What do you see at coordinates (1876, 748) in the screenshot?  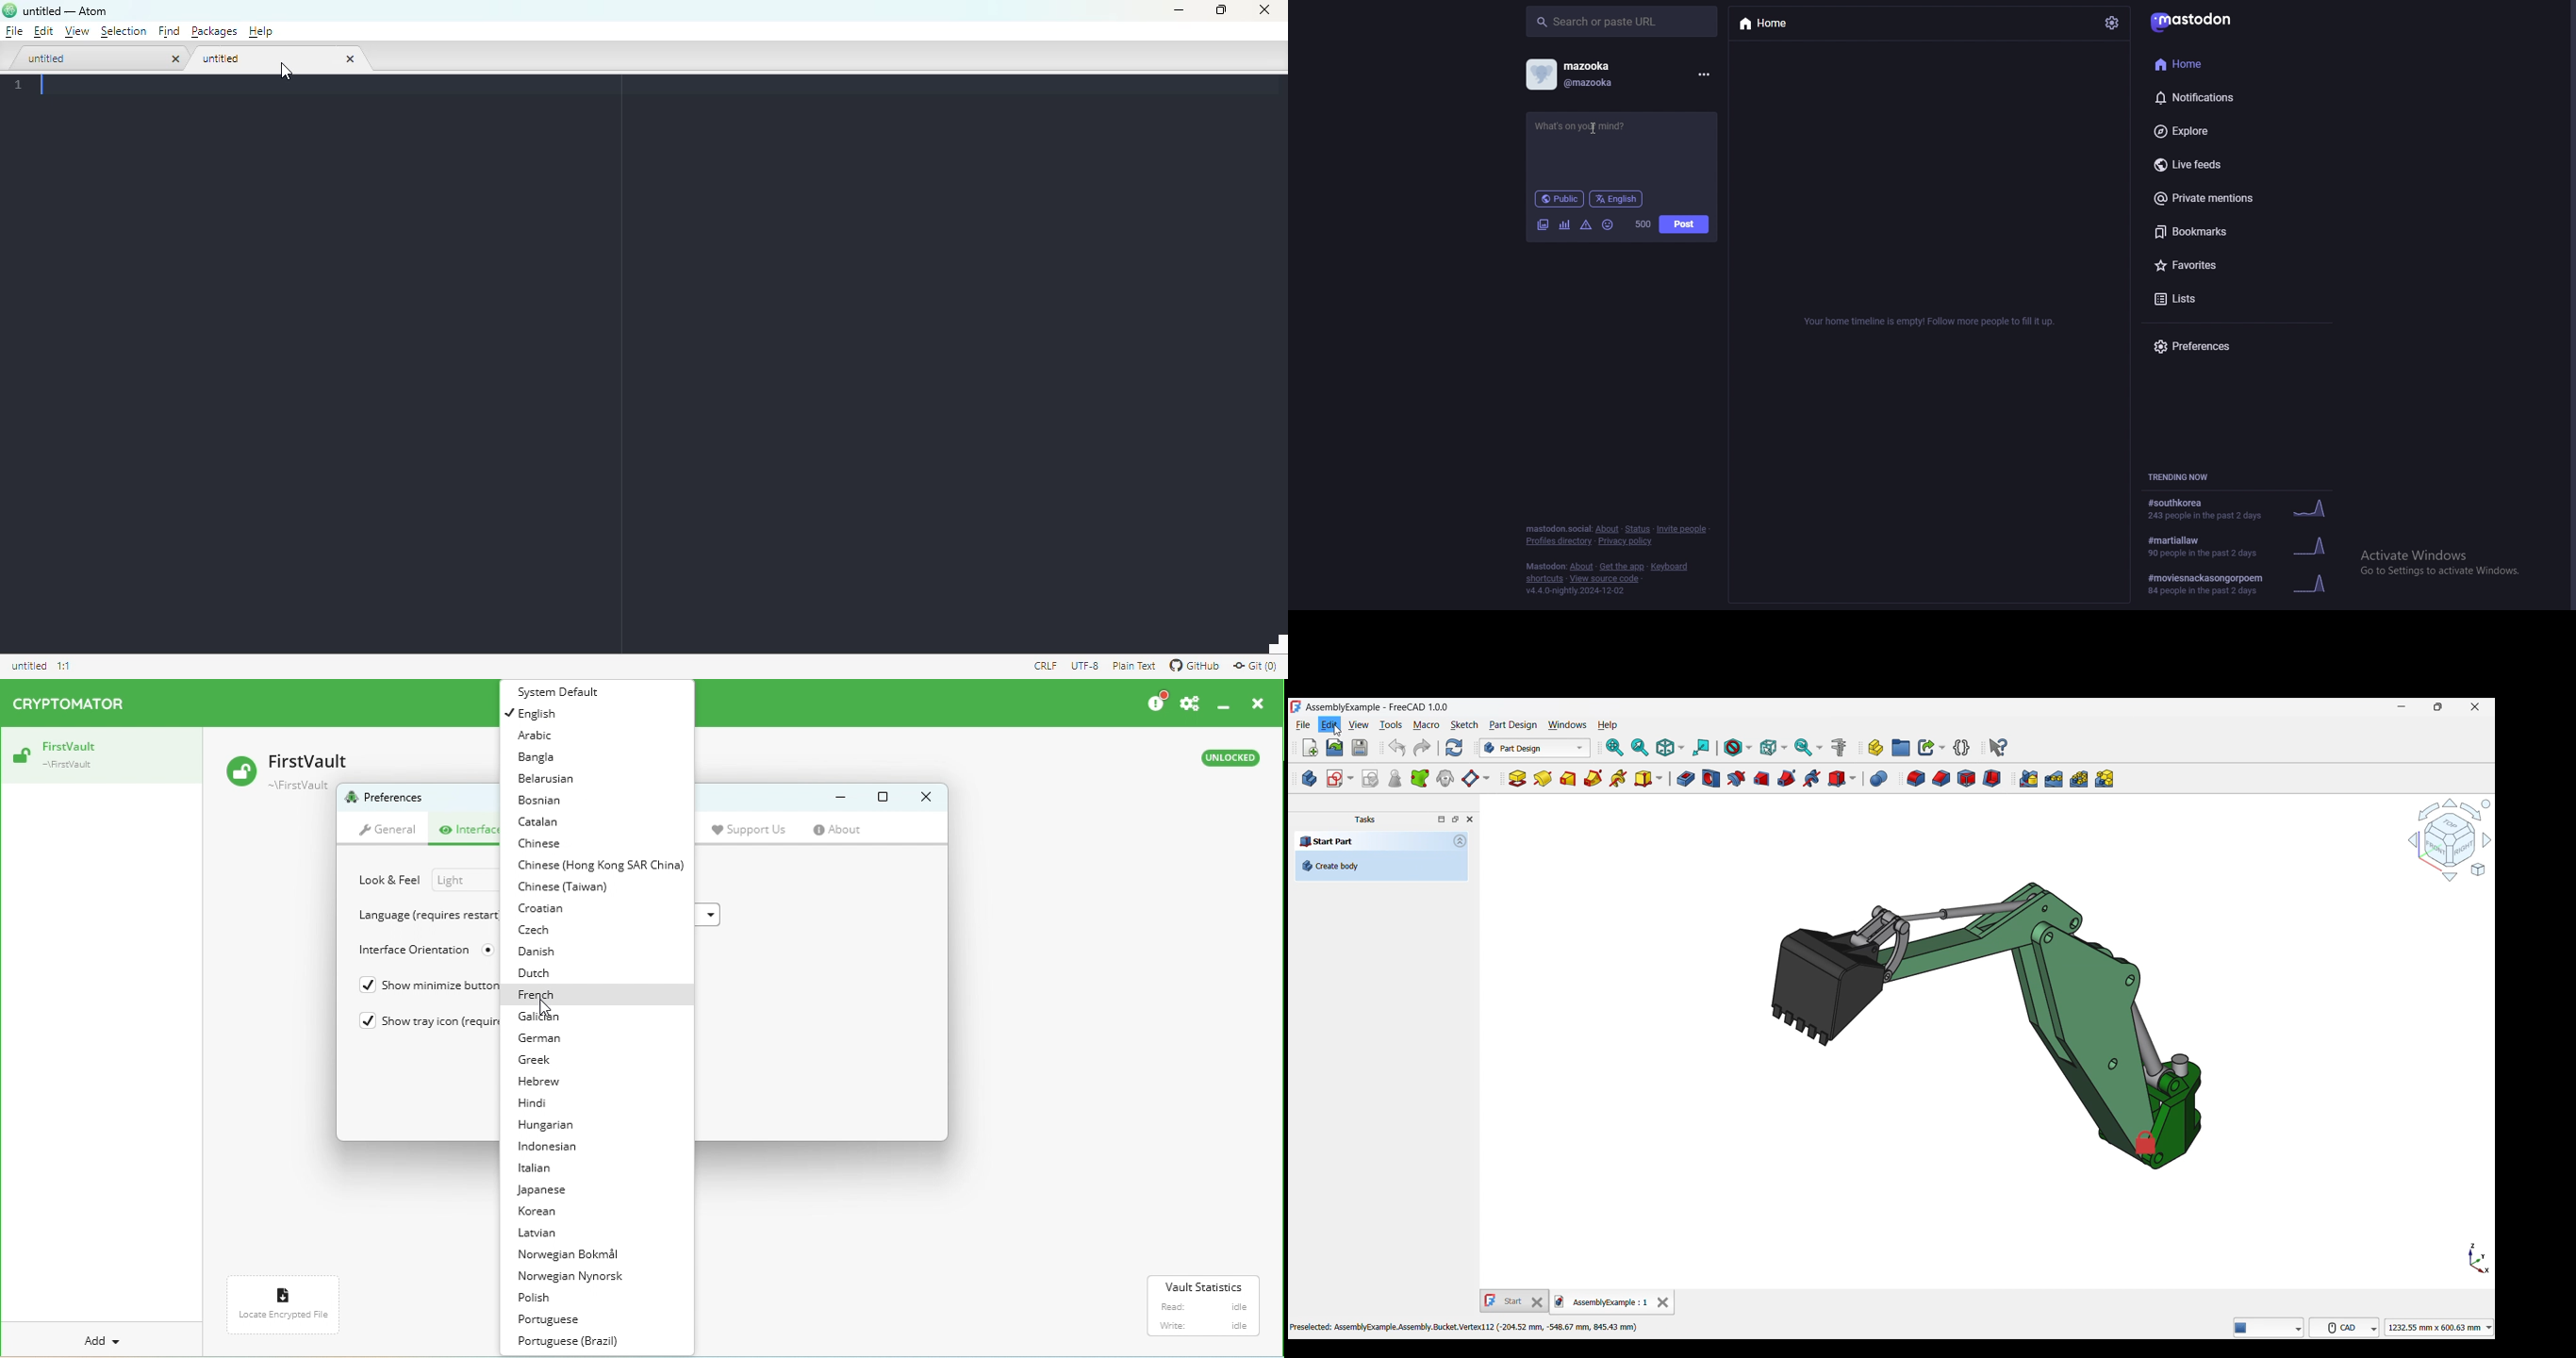 I see `Create part` at bounding box center [1876, 748].